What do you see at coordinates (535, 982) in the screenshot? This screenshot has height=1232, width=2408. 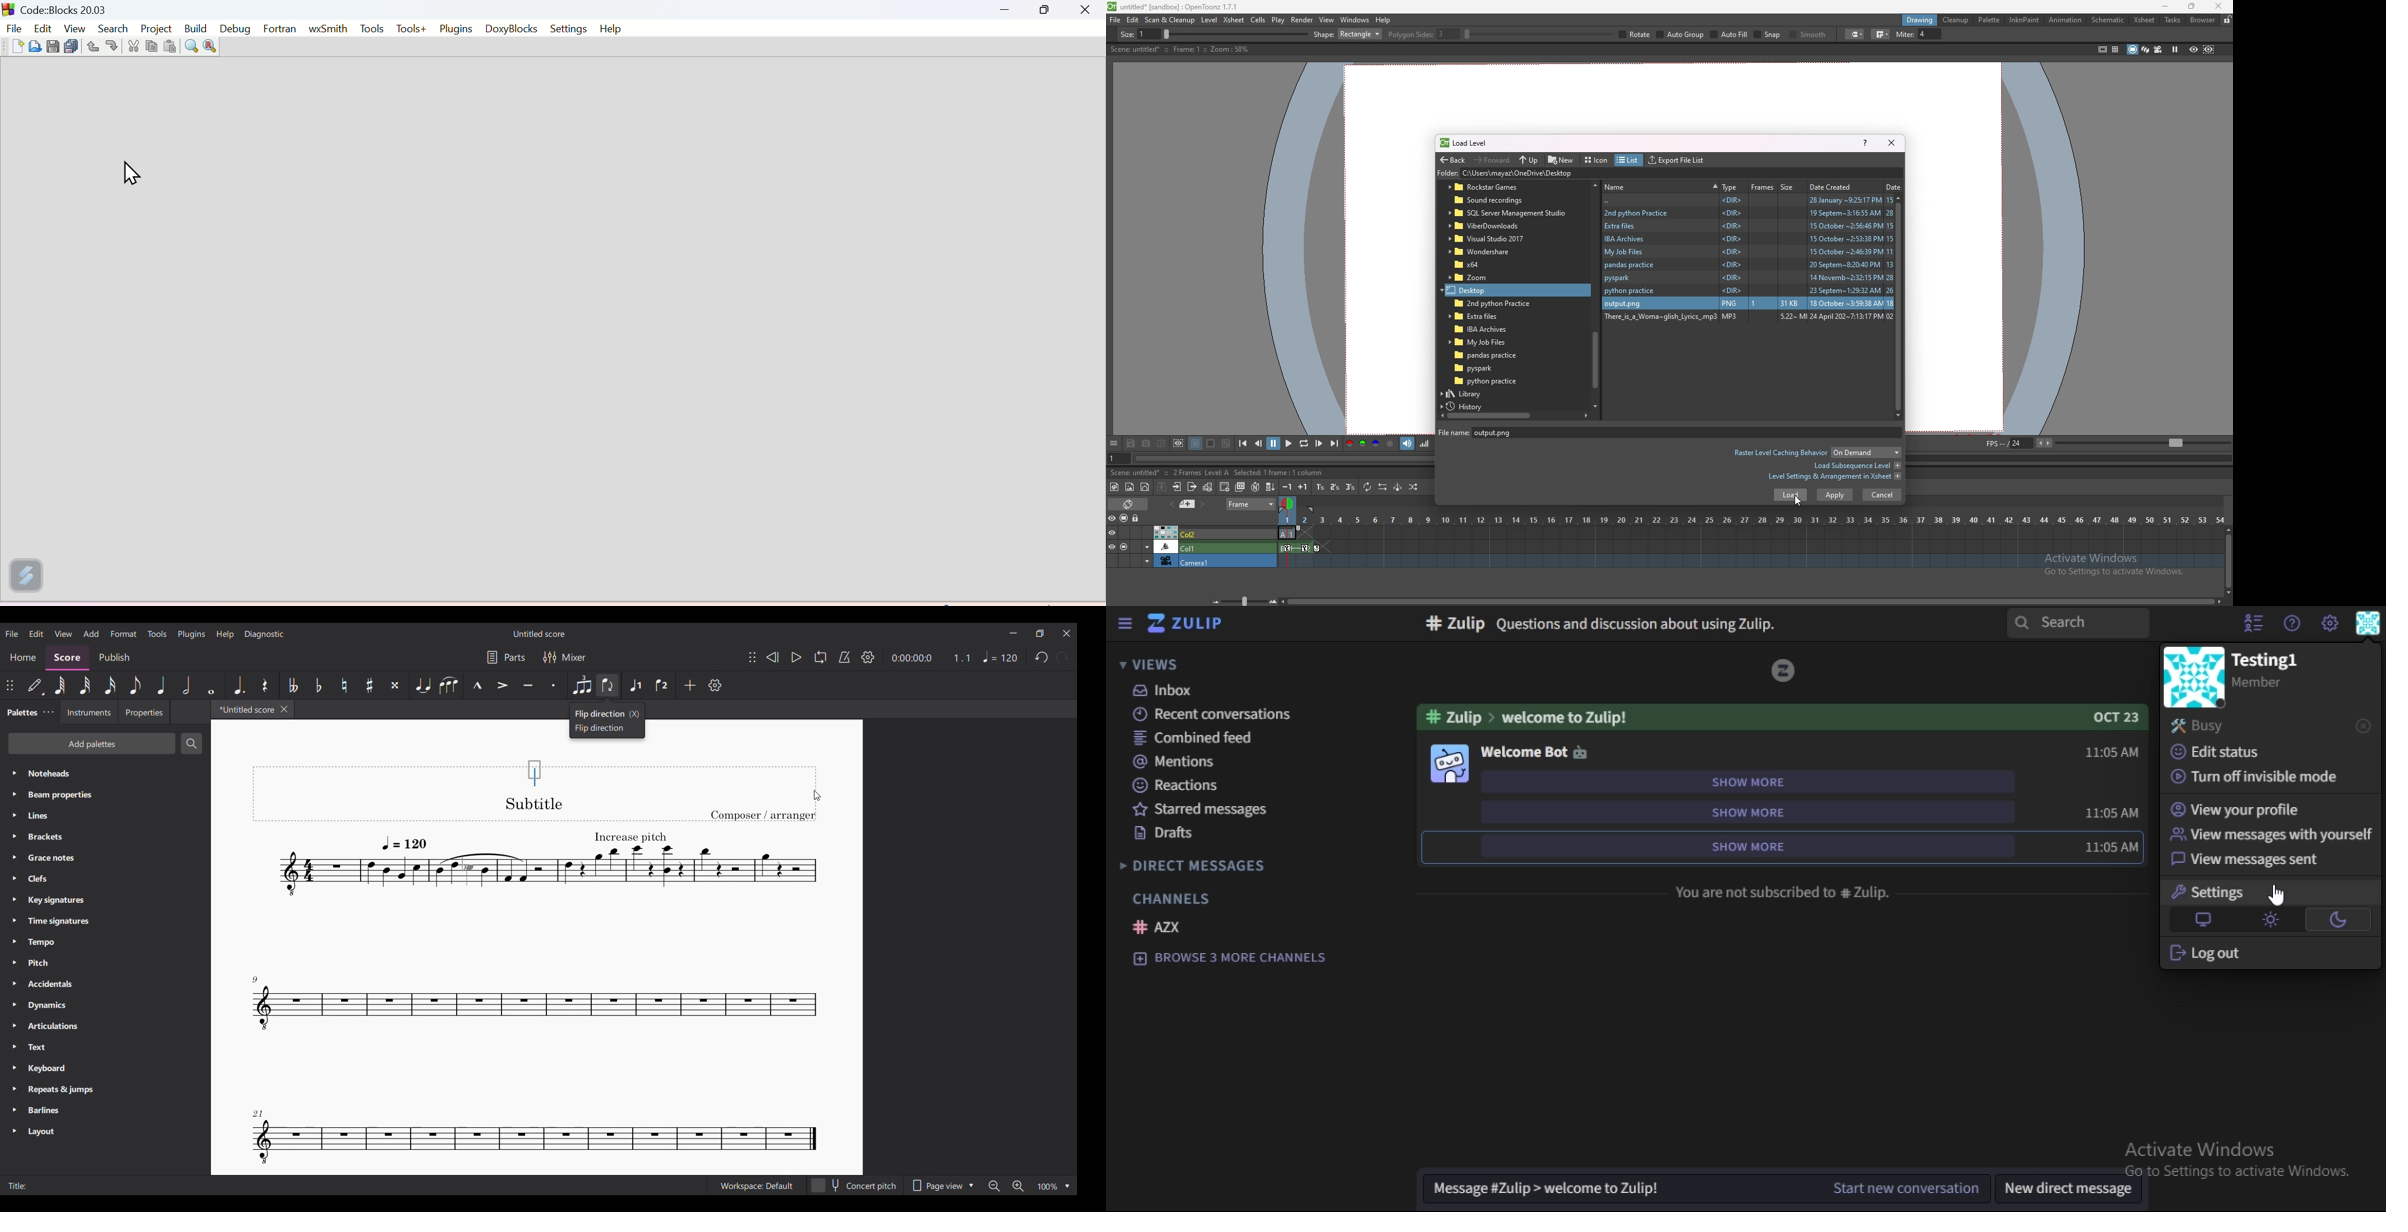 I see `Current score` at bounding box center [535, 982].